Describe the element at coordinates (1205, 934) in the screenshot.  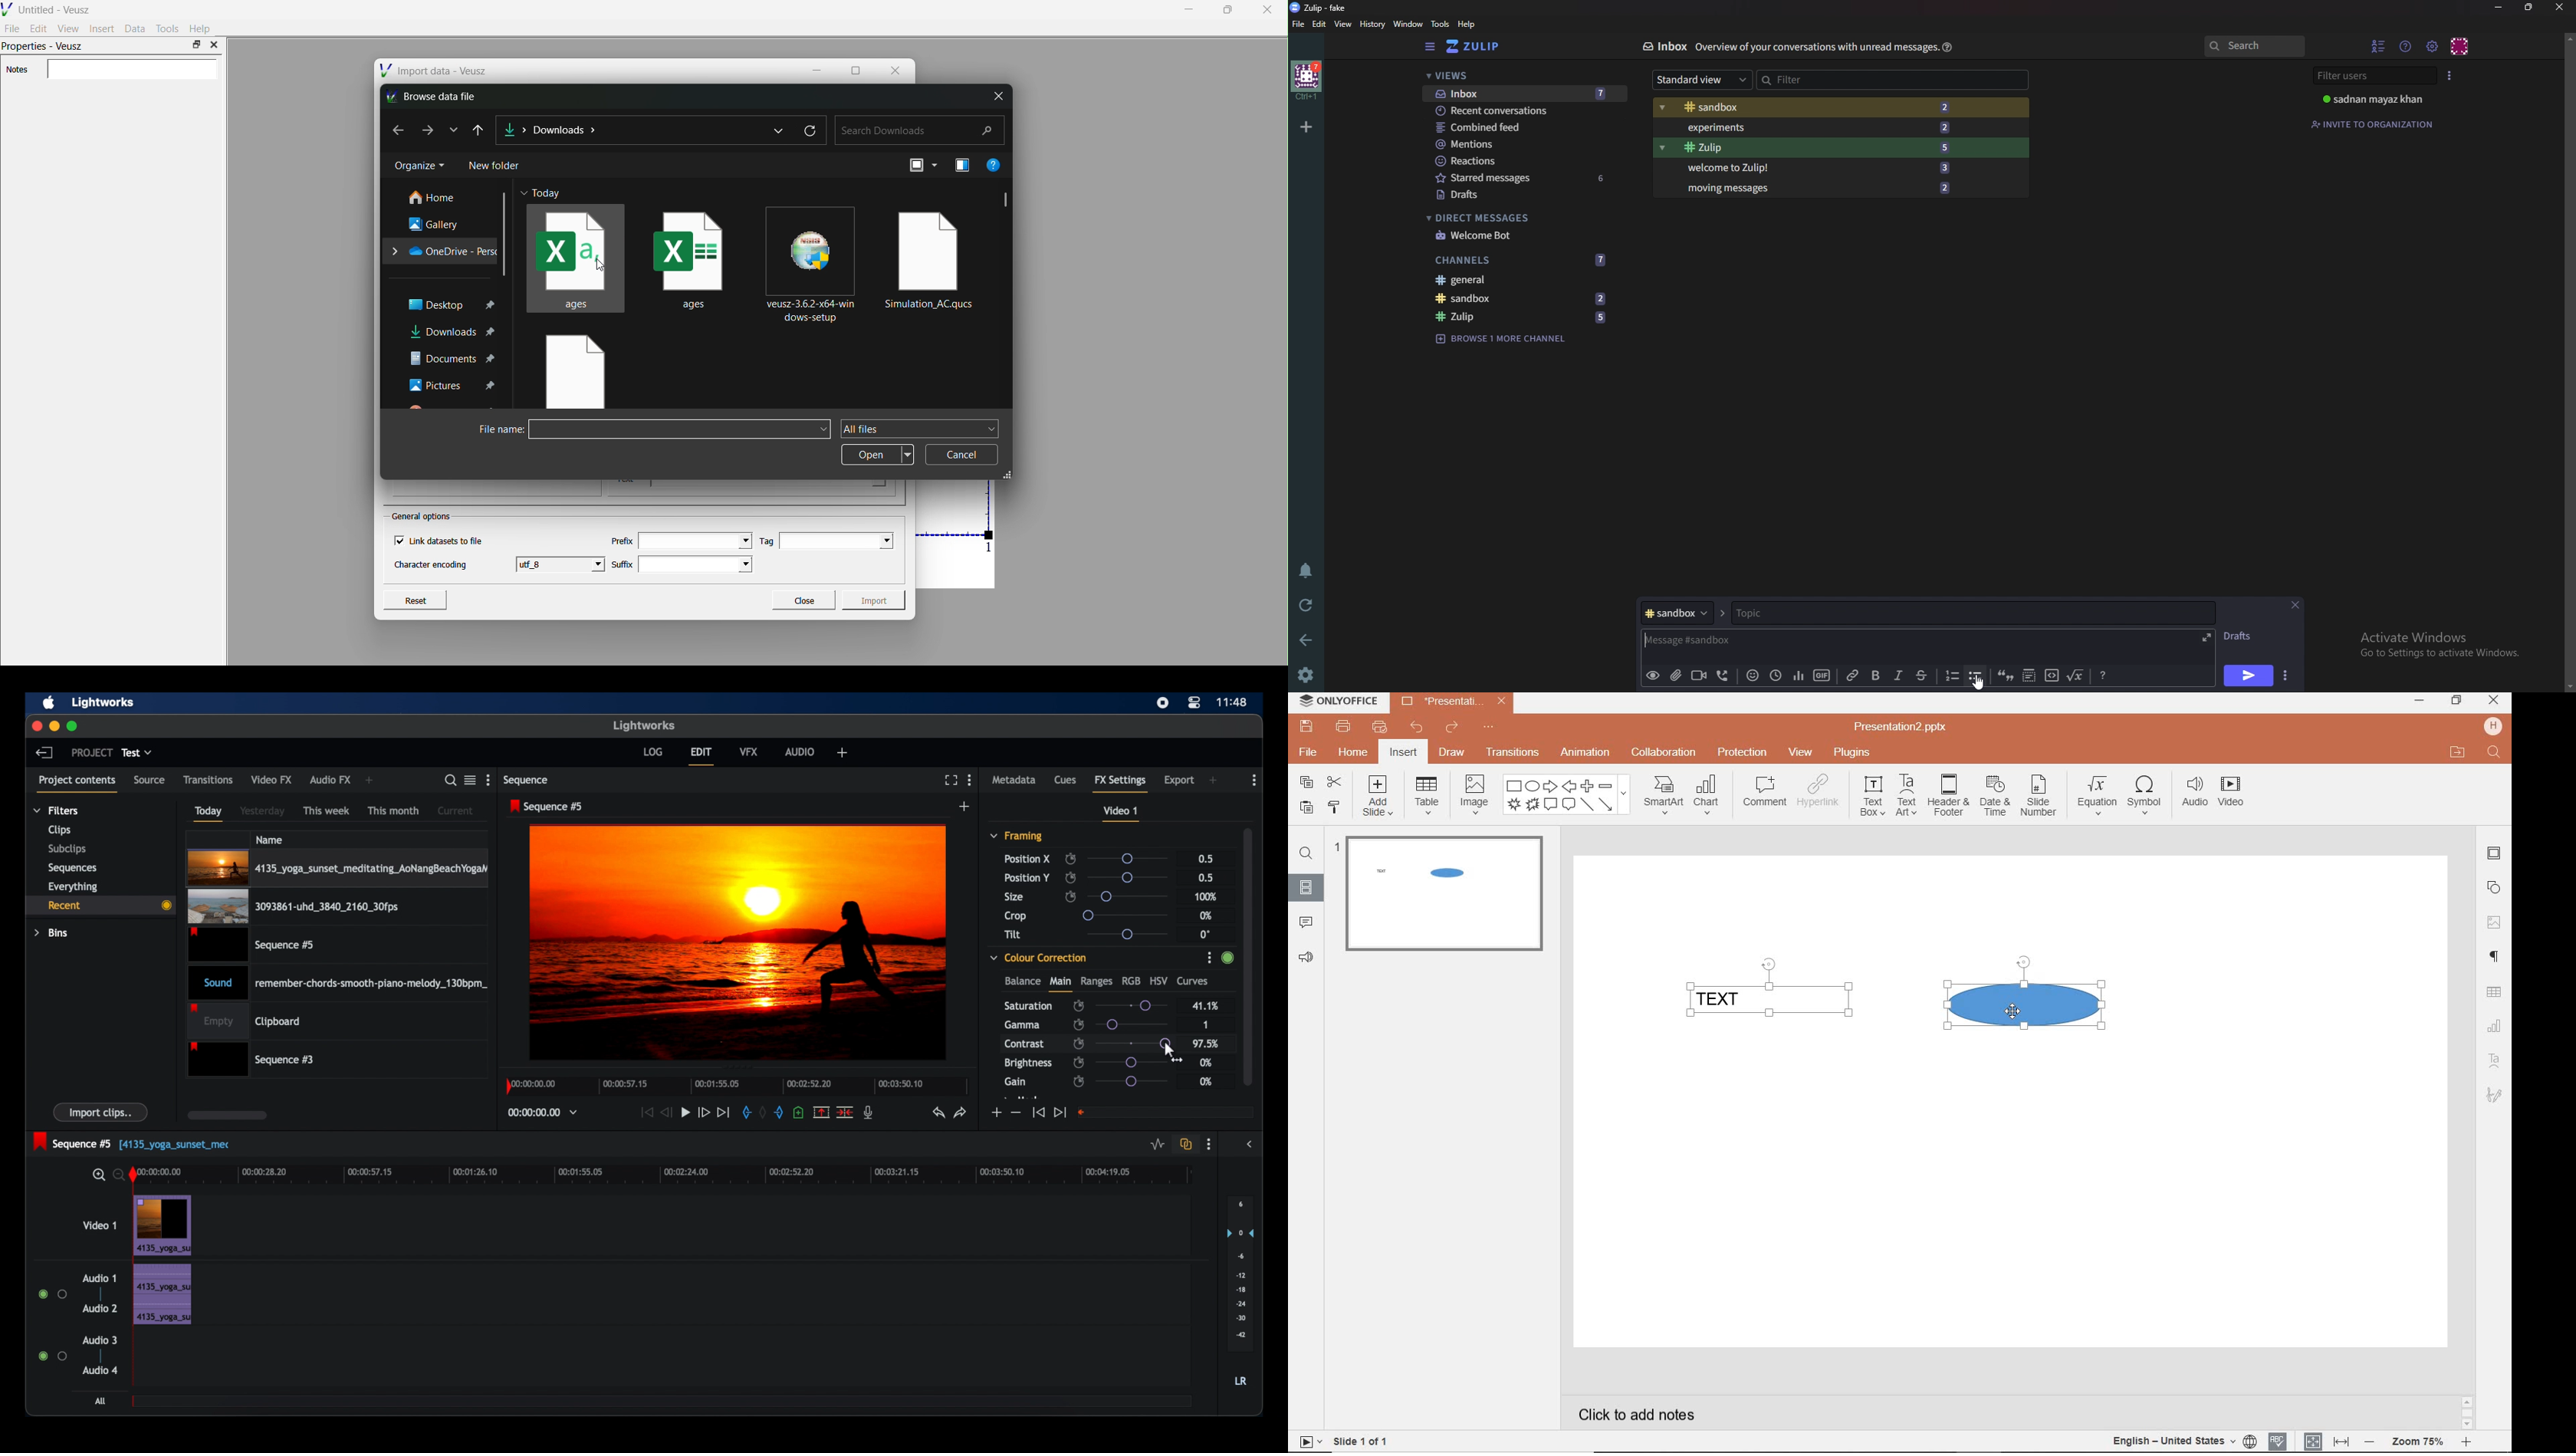
I see `0` at that location.